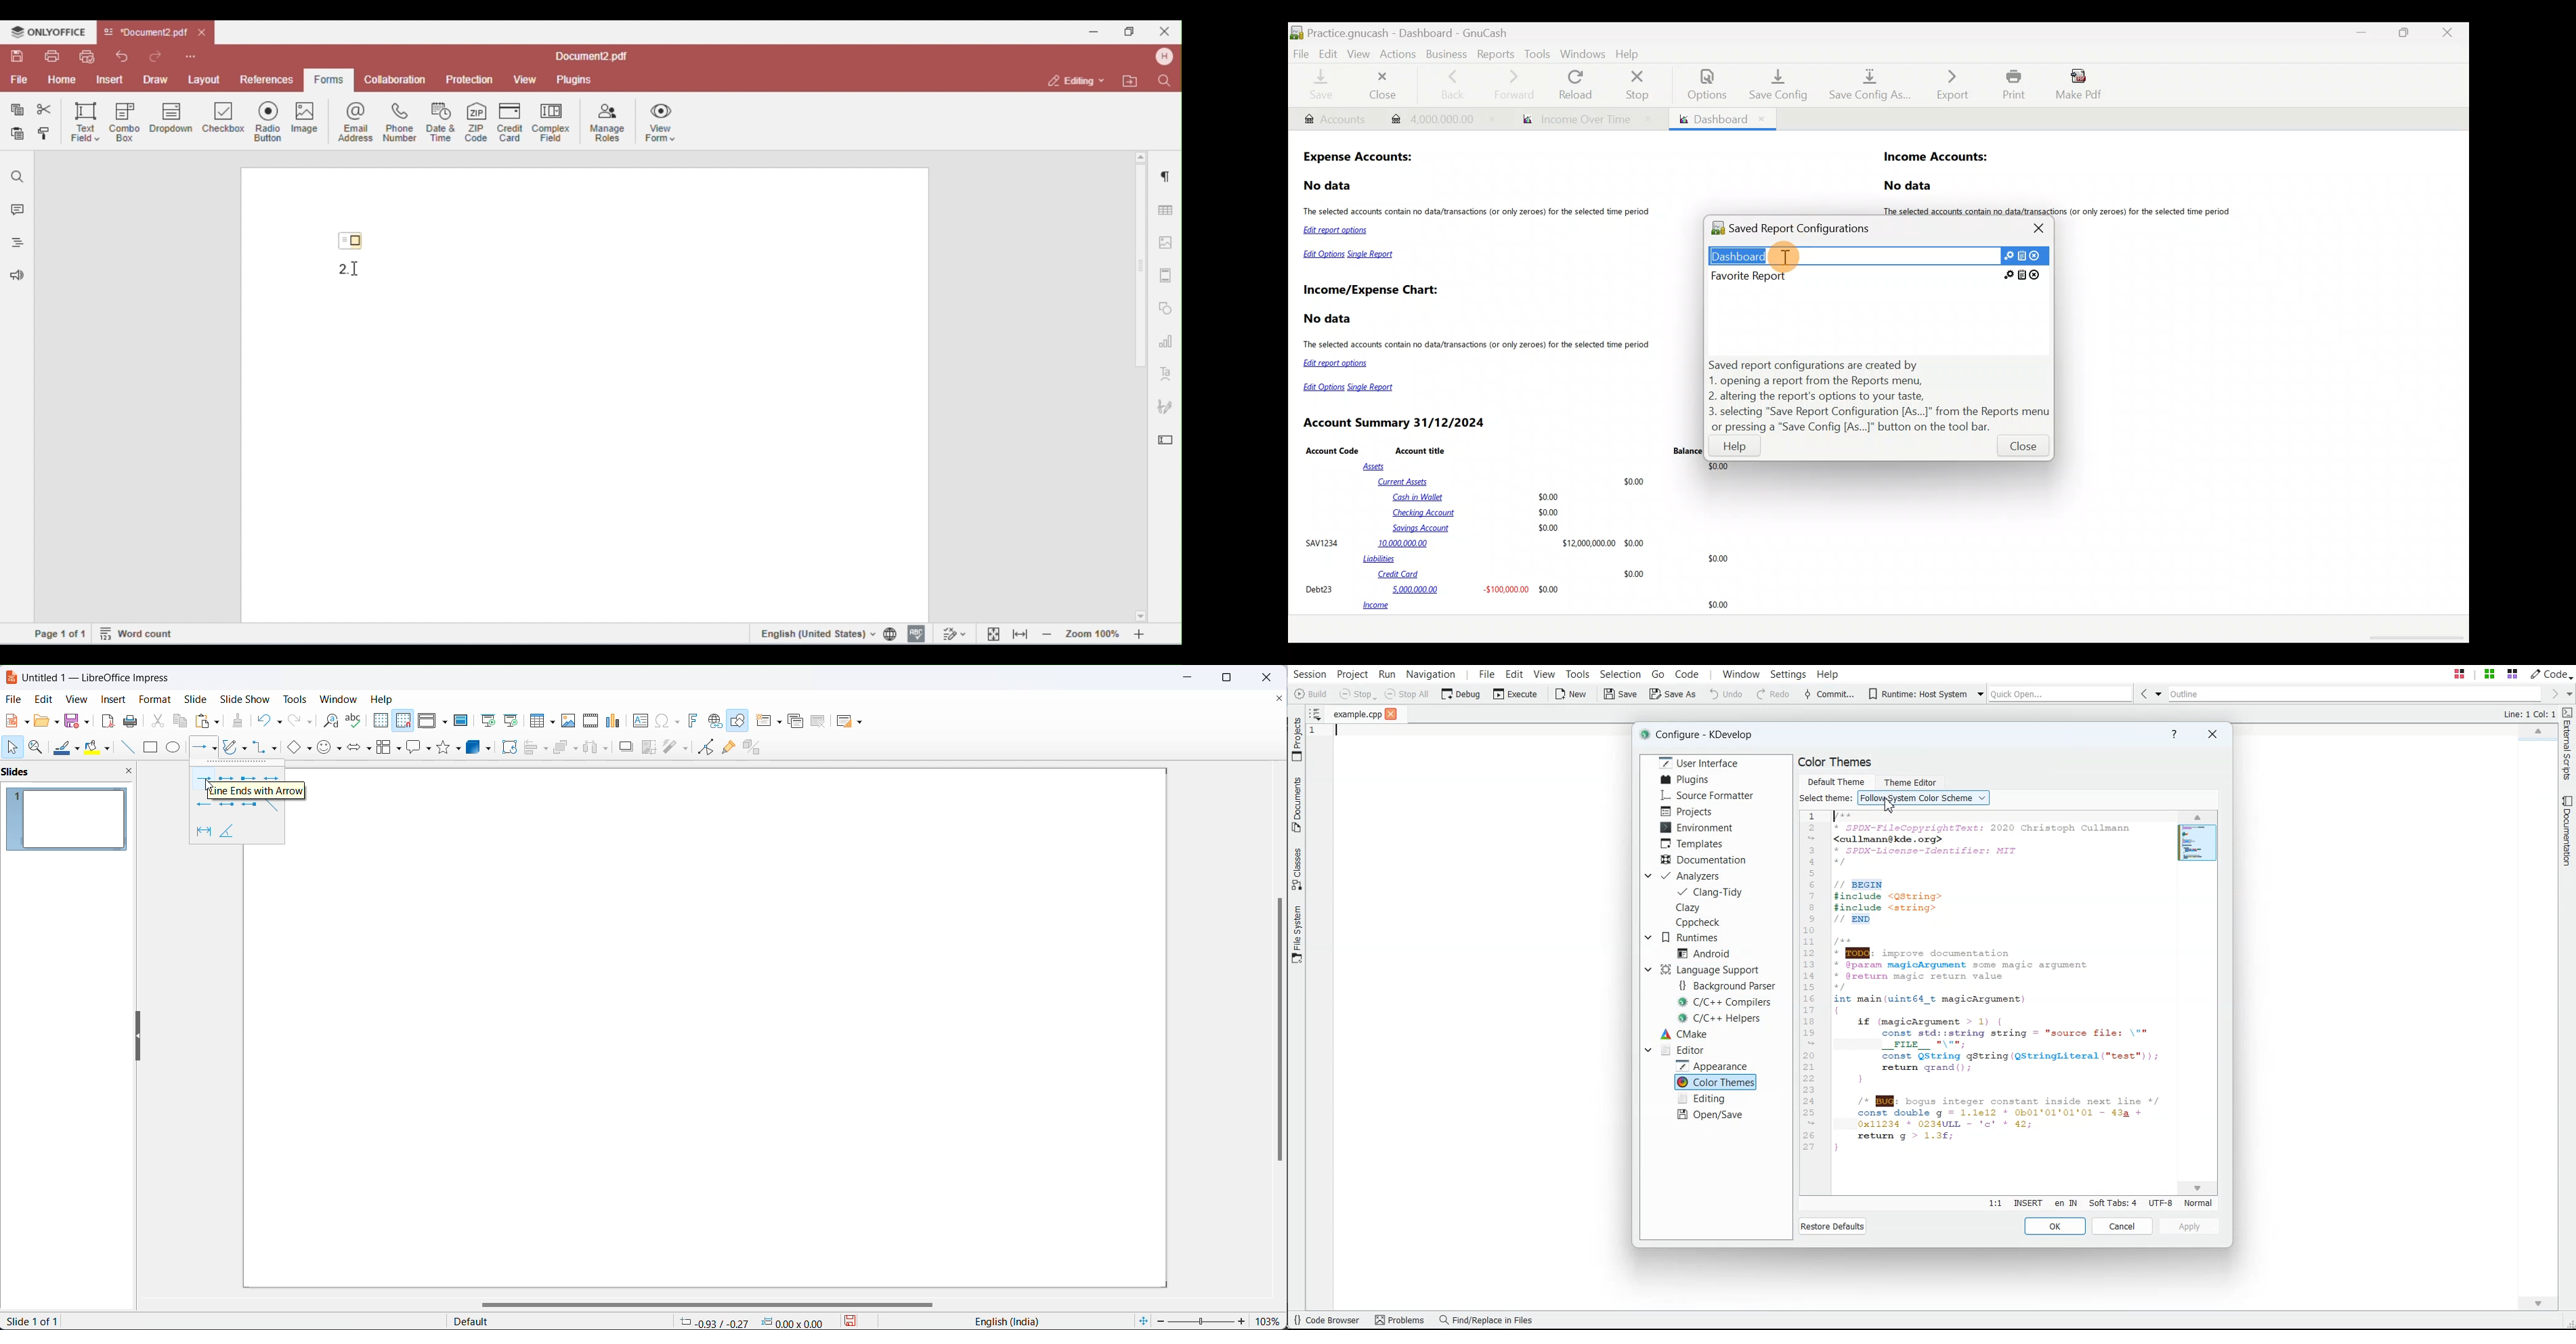 This screenshot has height=1344, width=2576. Describe the element at coordinates (2197, 817) in the screenshot. I see `Cursor` at that location.